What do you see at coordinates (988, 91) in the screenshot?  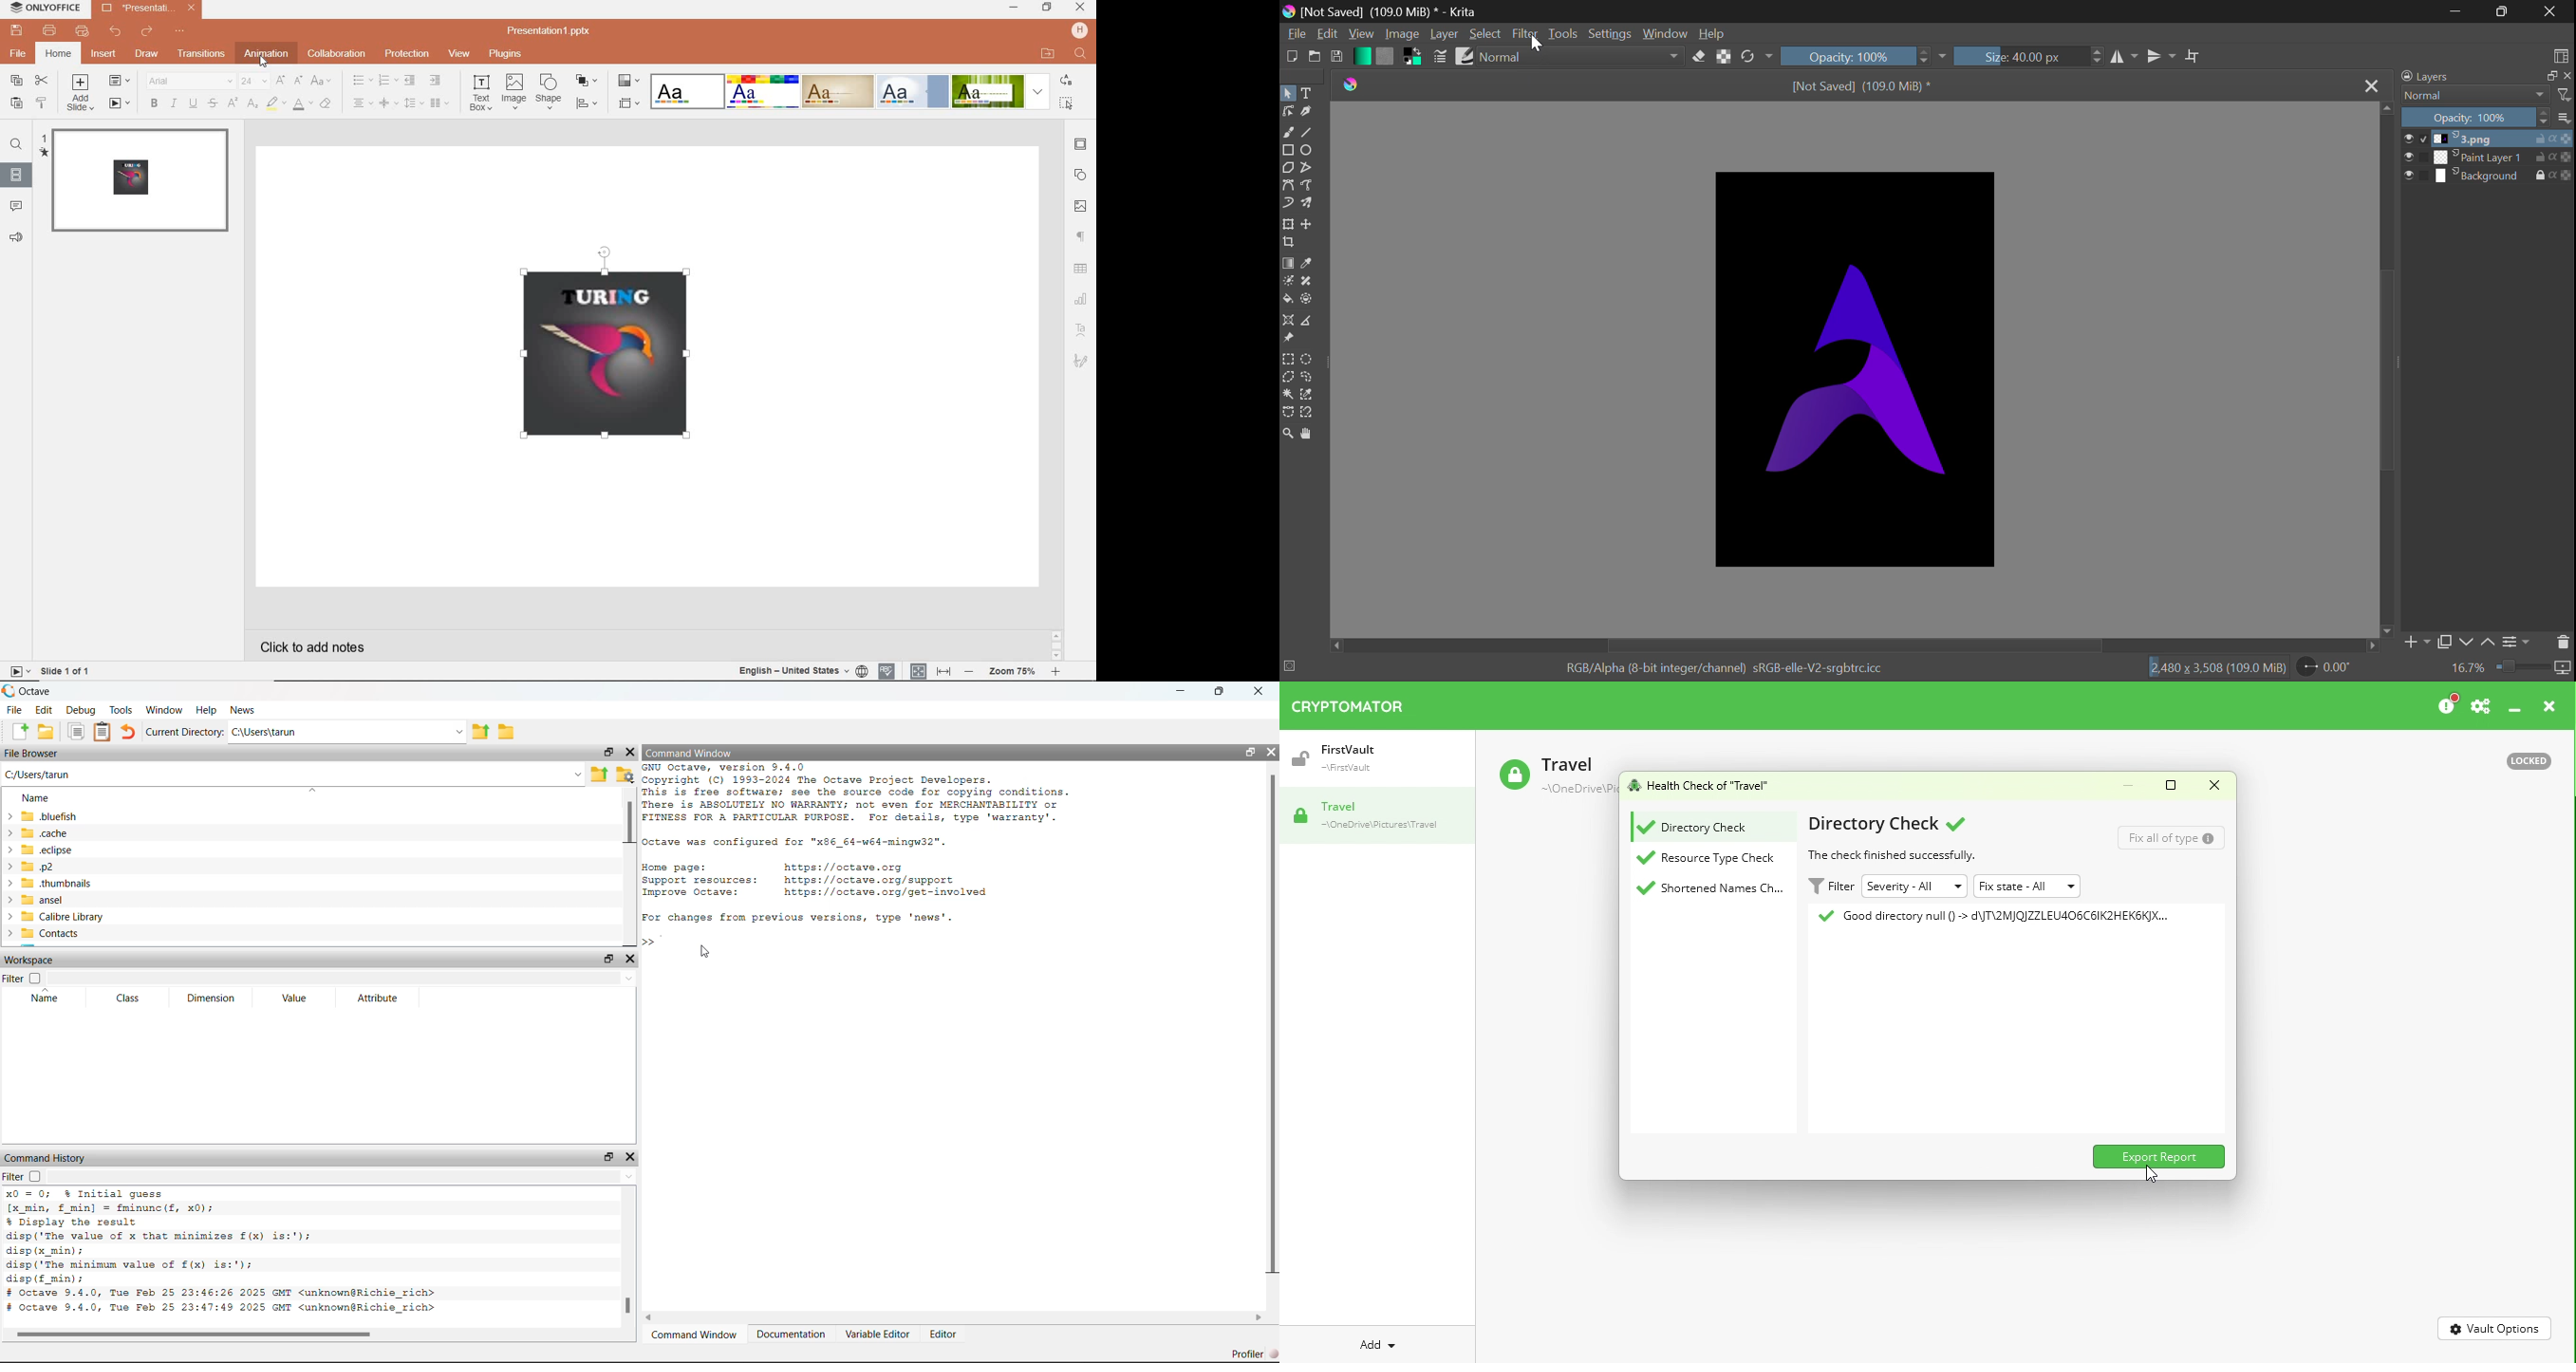 I see `grean leaf` at bounding box center [988, 91].